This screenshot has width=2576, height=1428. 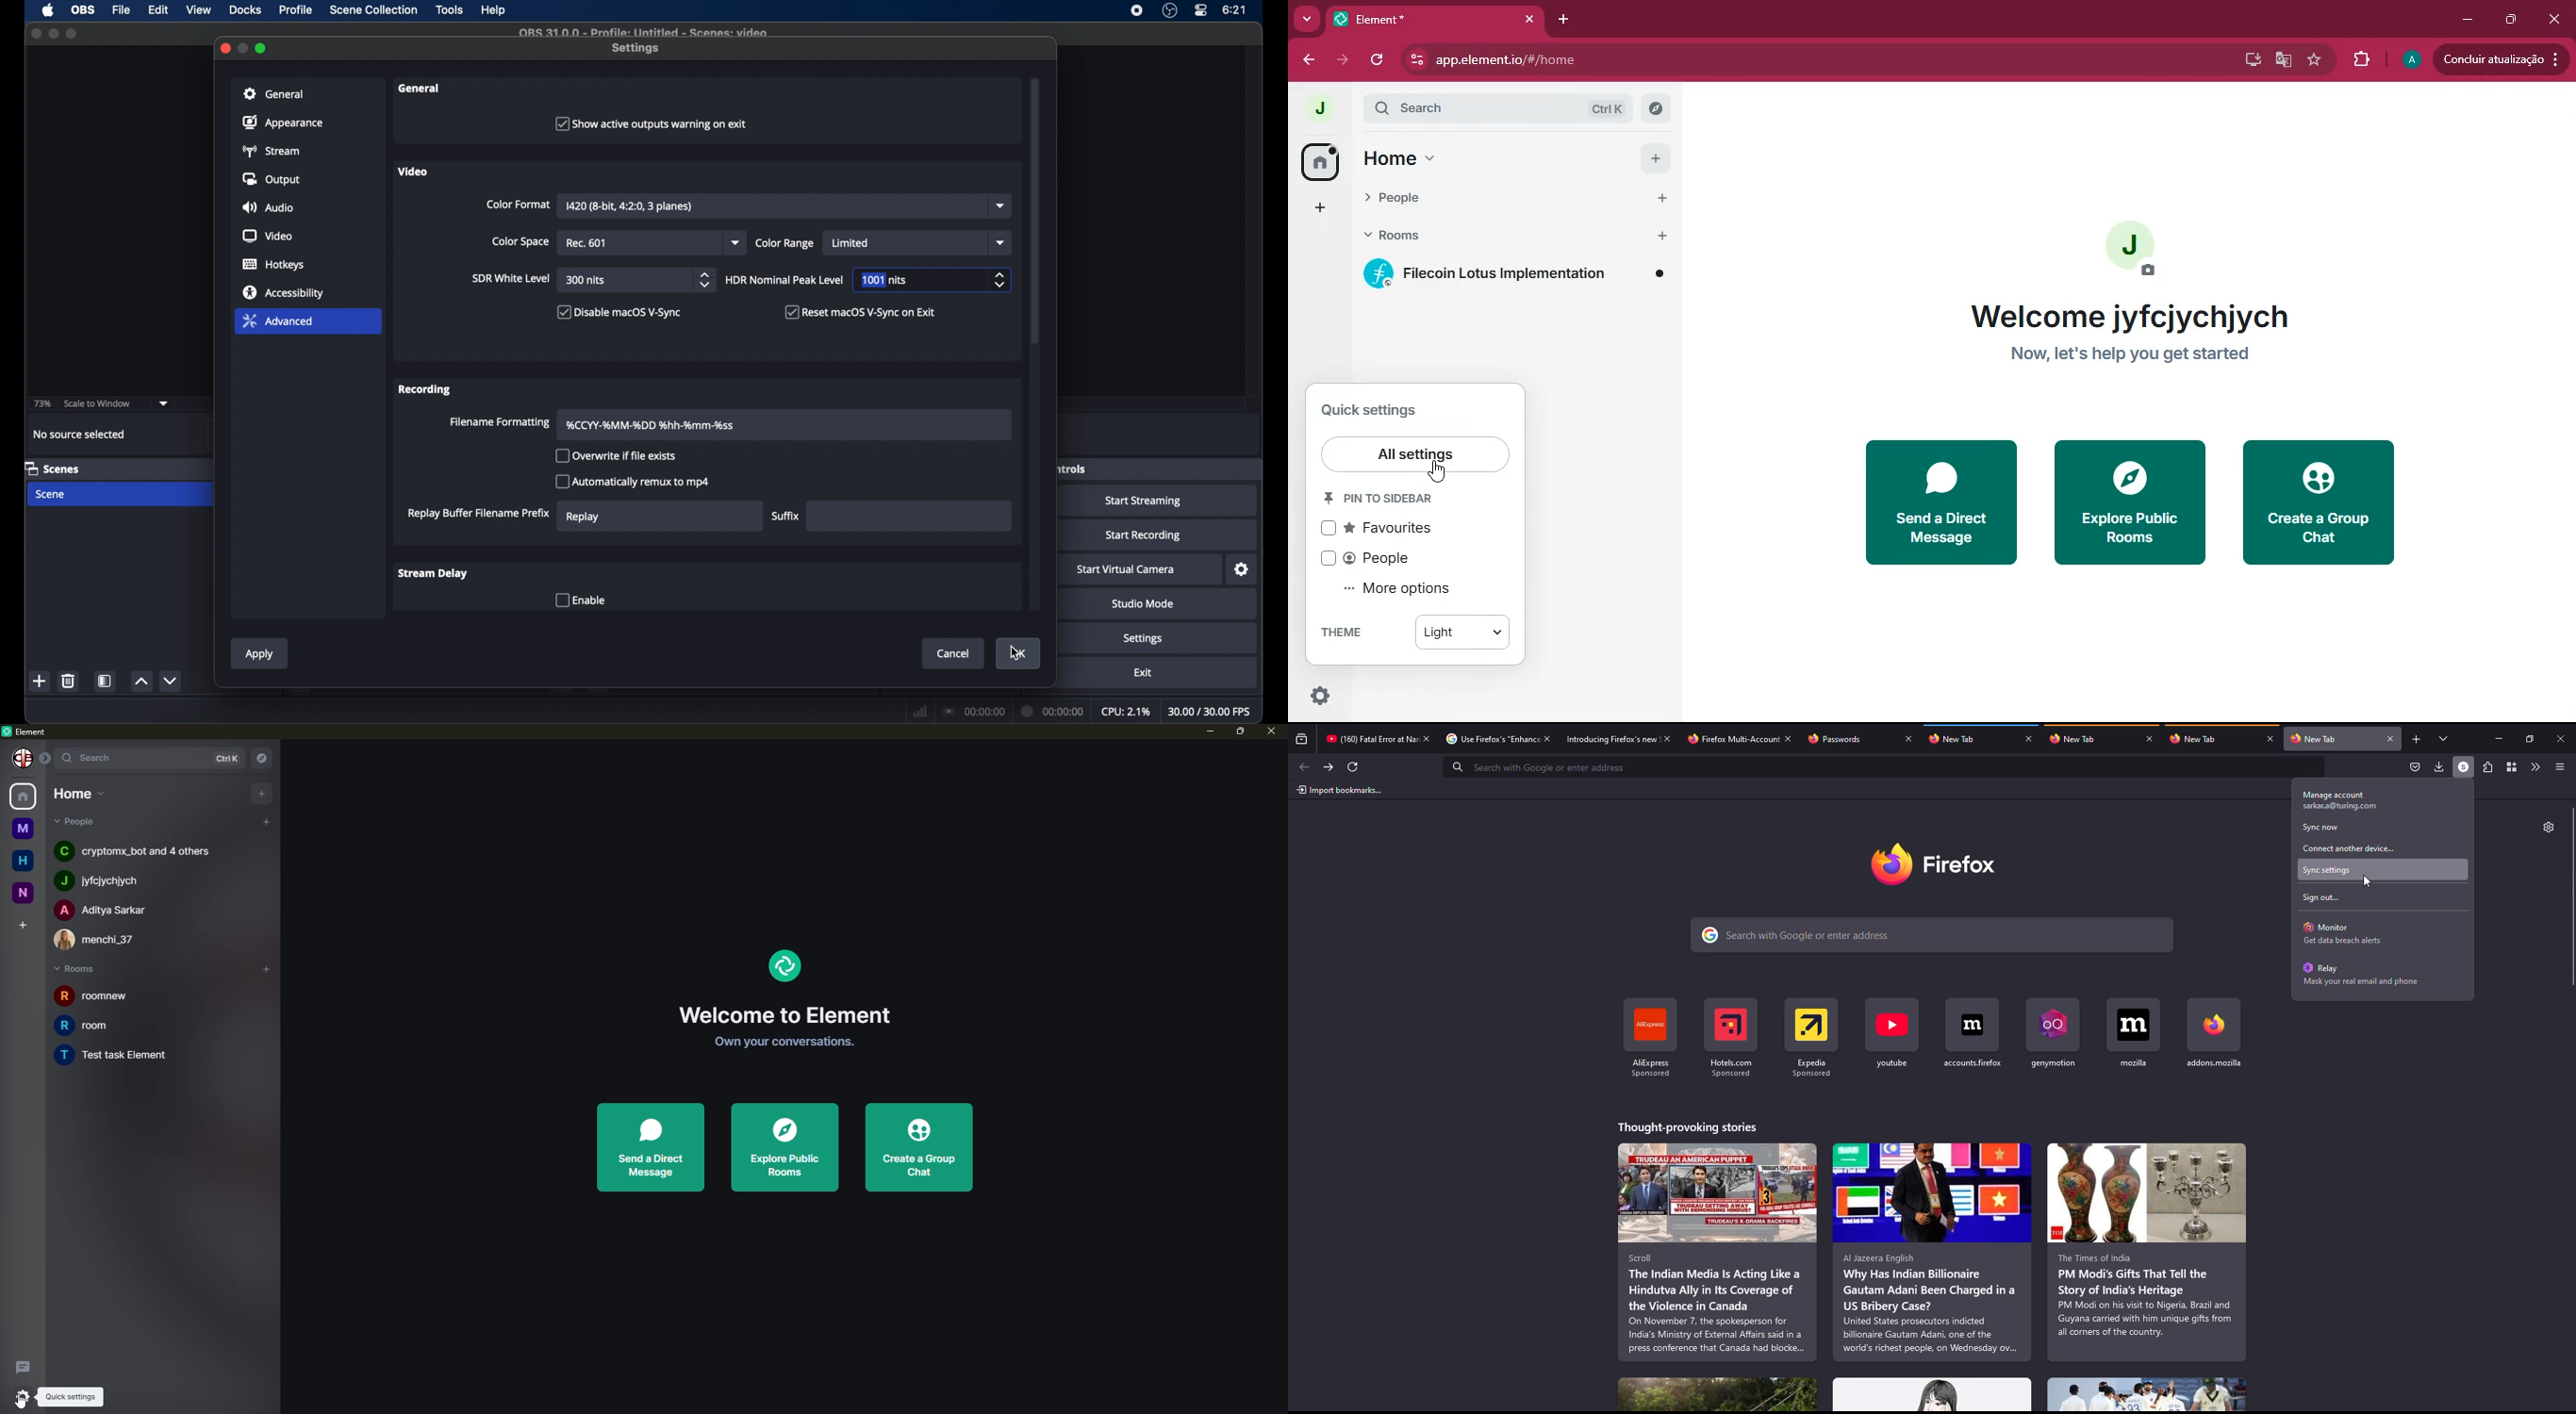 I want to click on settings, so click(x=636, y=49).